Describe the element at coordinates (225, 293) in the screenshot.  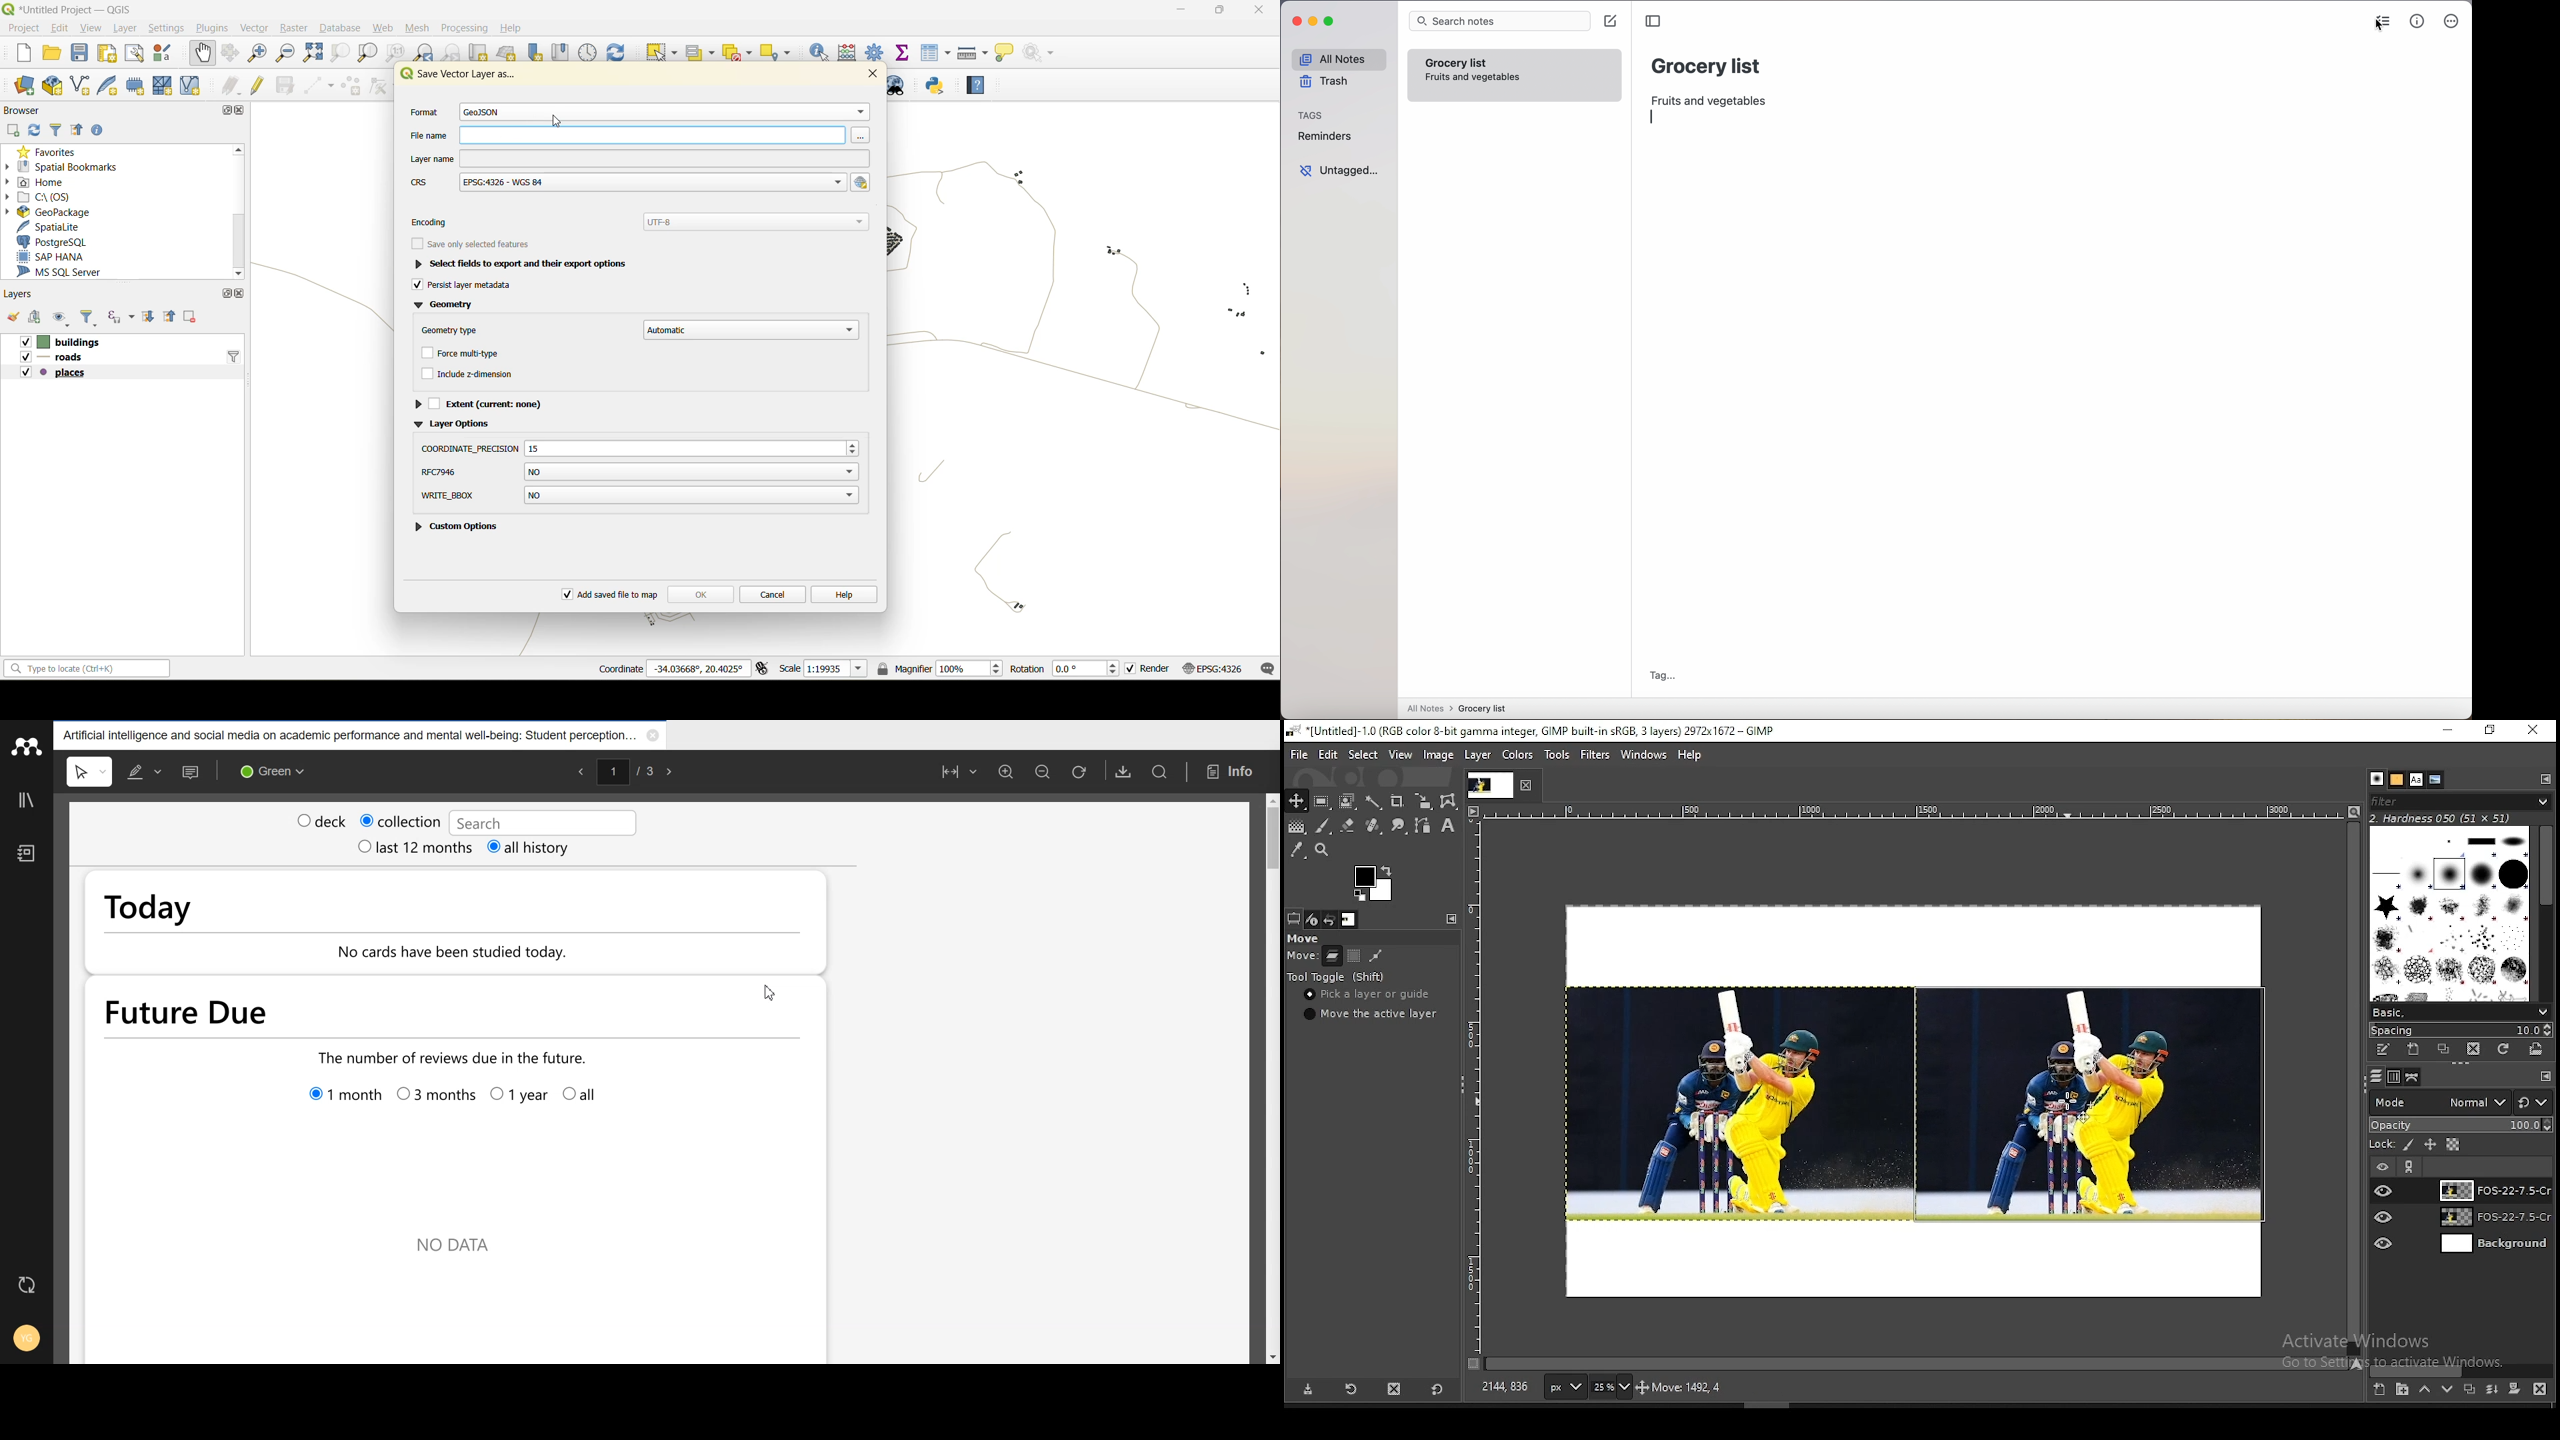
I see `maximize` at that location.